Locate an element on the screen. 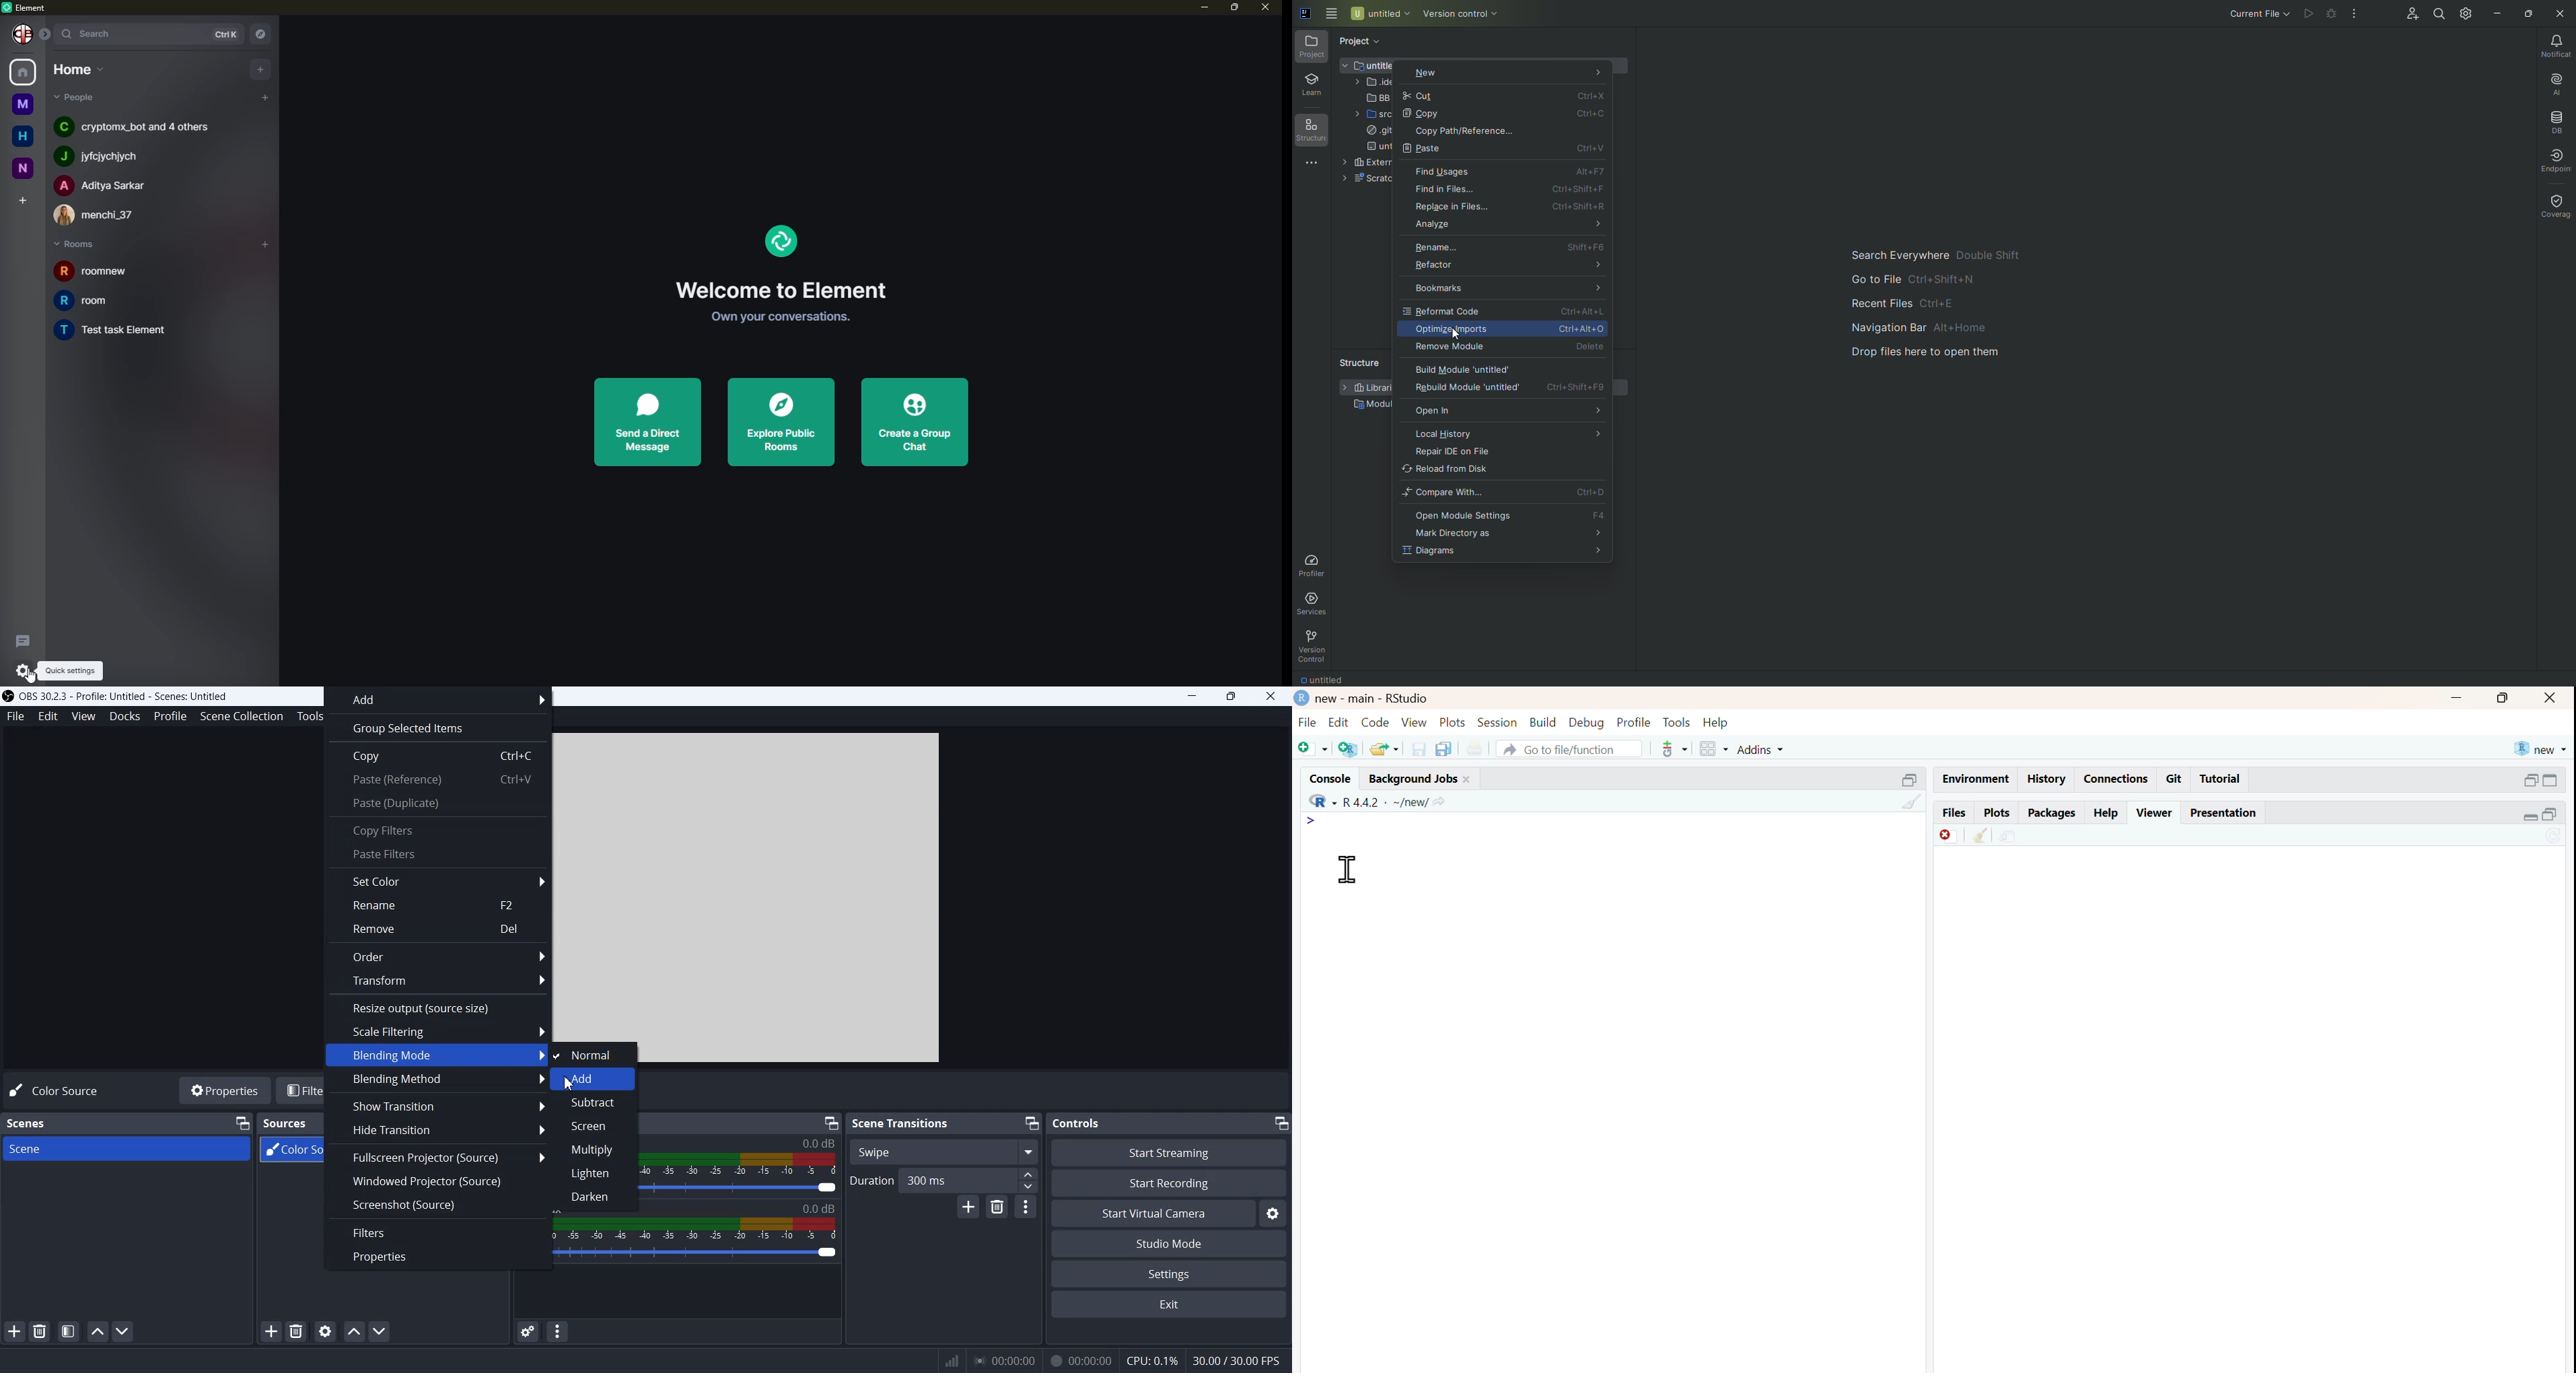 Image resolution: width=2576 pixels, height=1400 pixels. Scale Filtering is located at coordinates (437, 1031).